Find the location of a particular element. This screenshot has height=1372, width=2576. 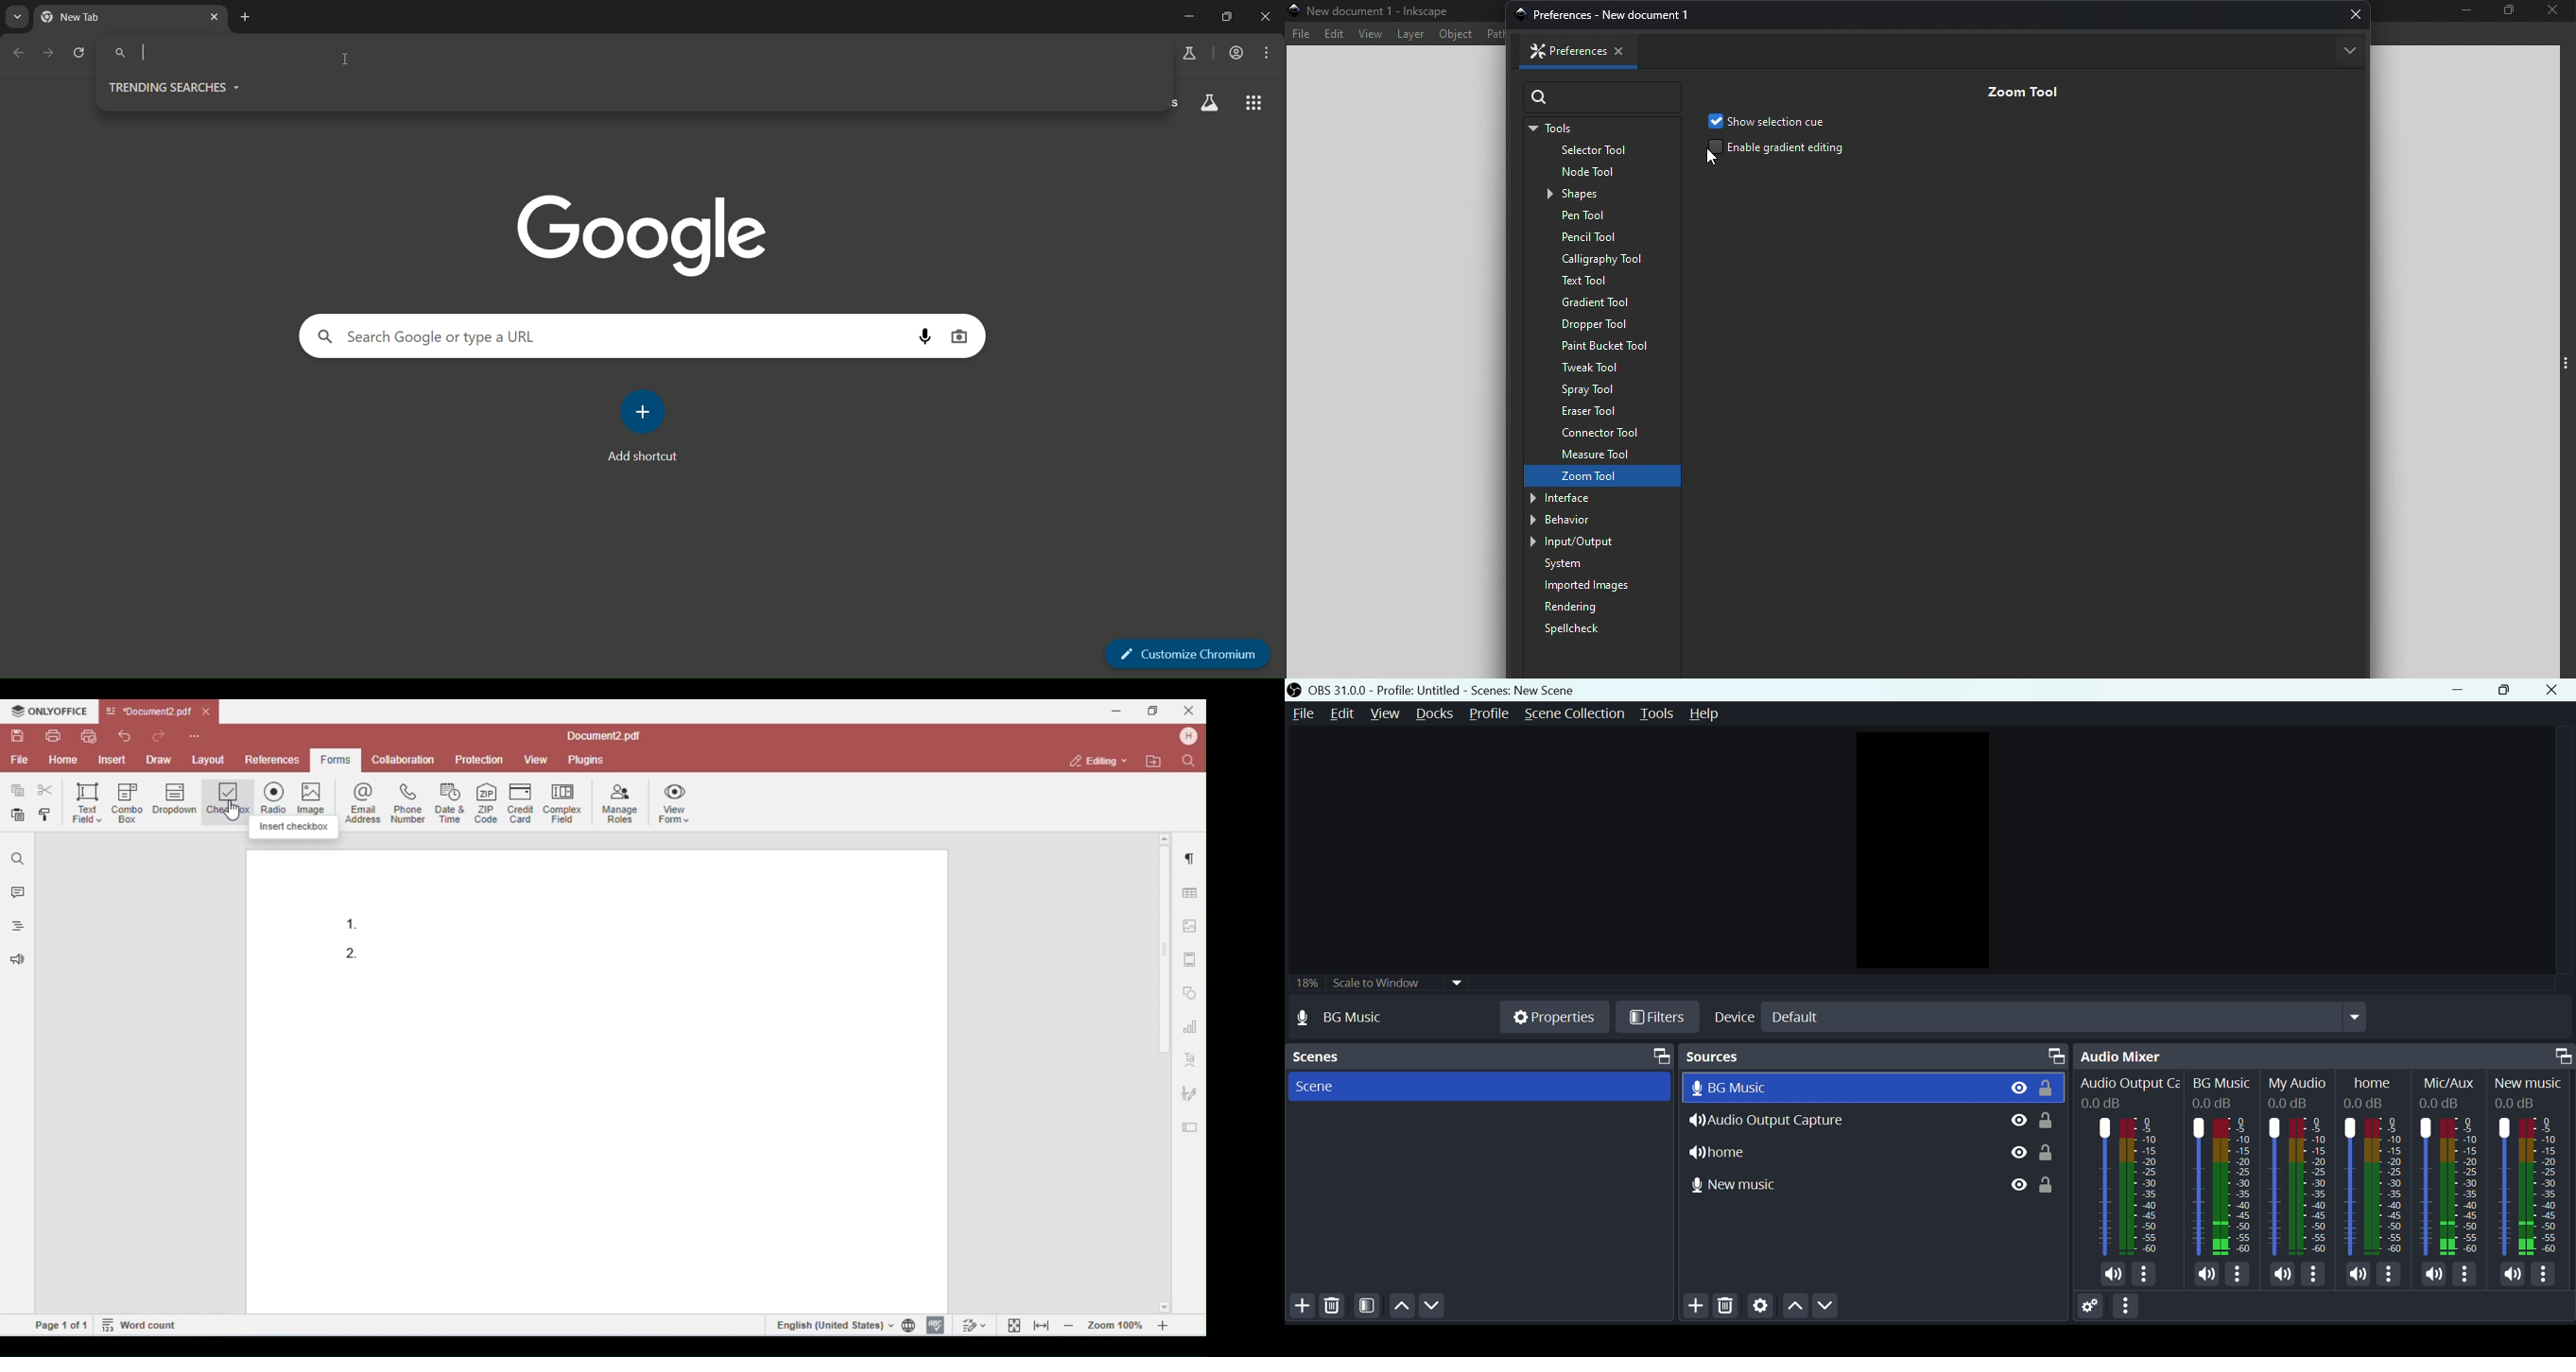

search labs is located at coordinates (1210, 102).